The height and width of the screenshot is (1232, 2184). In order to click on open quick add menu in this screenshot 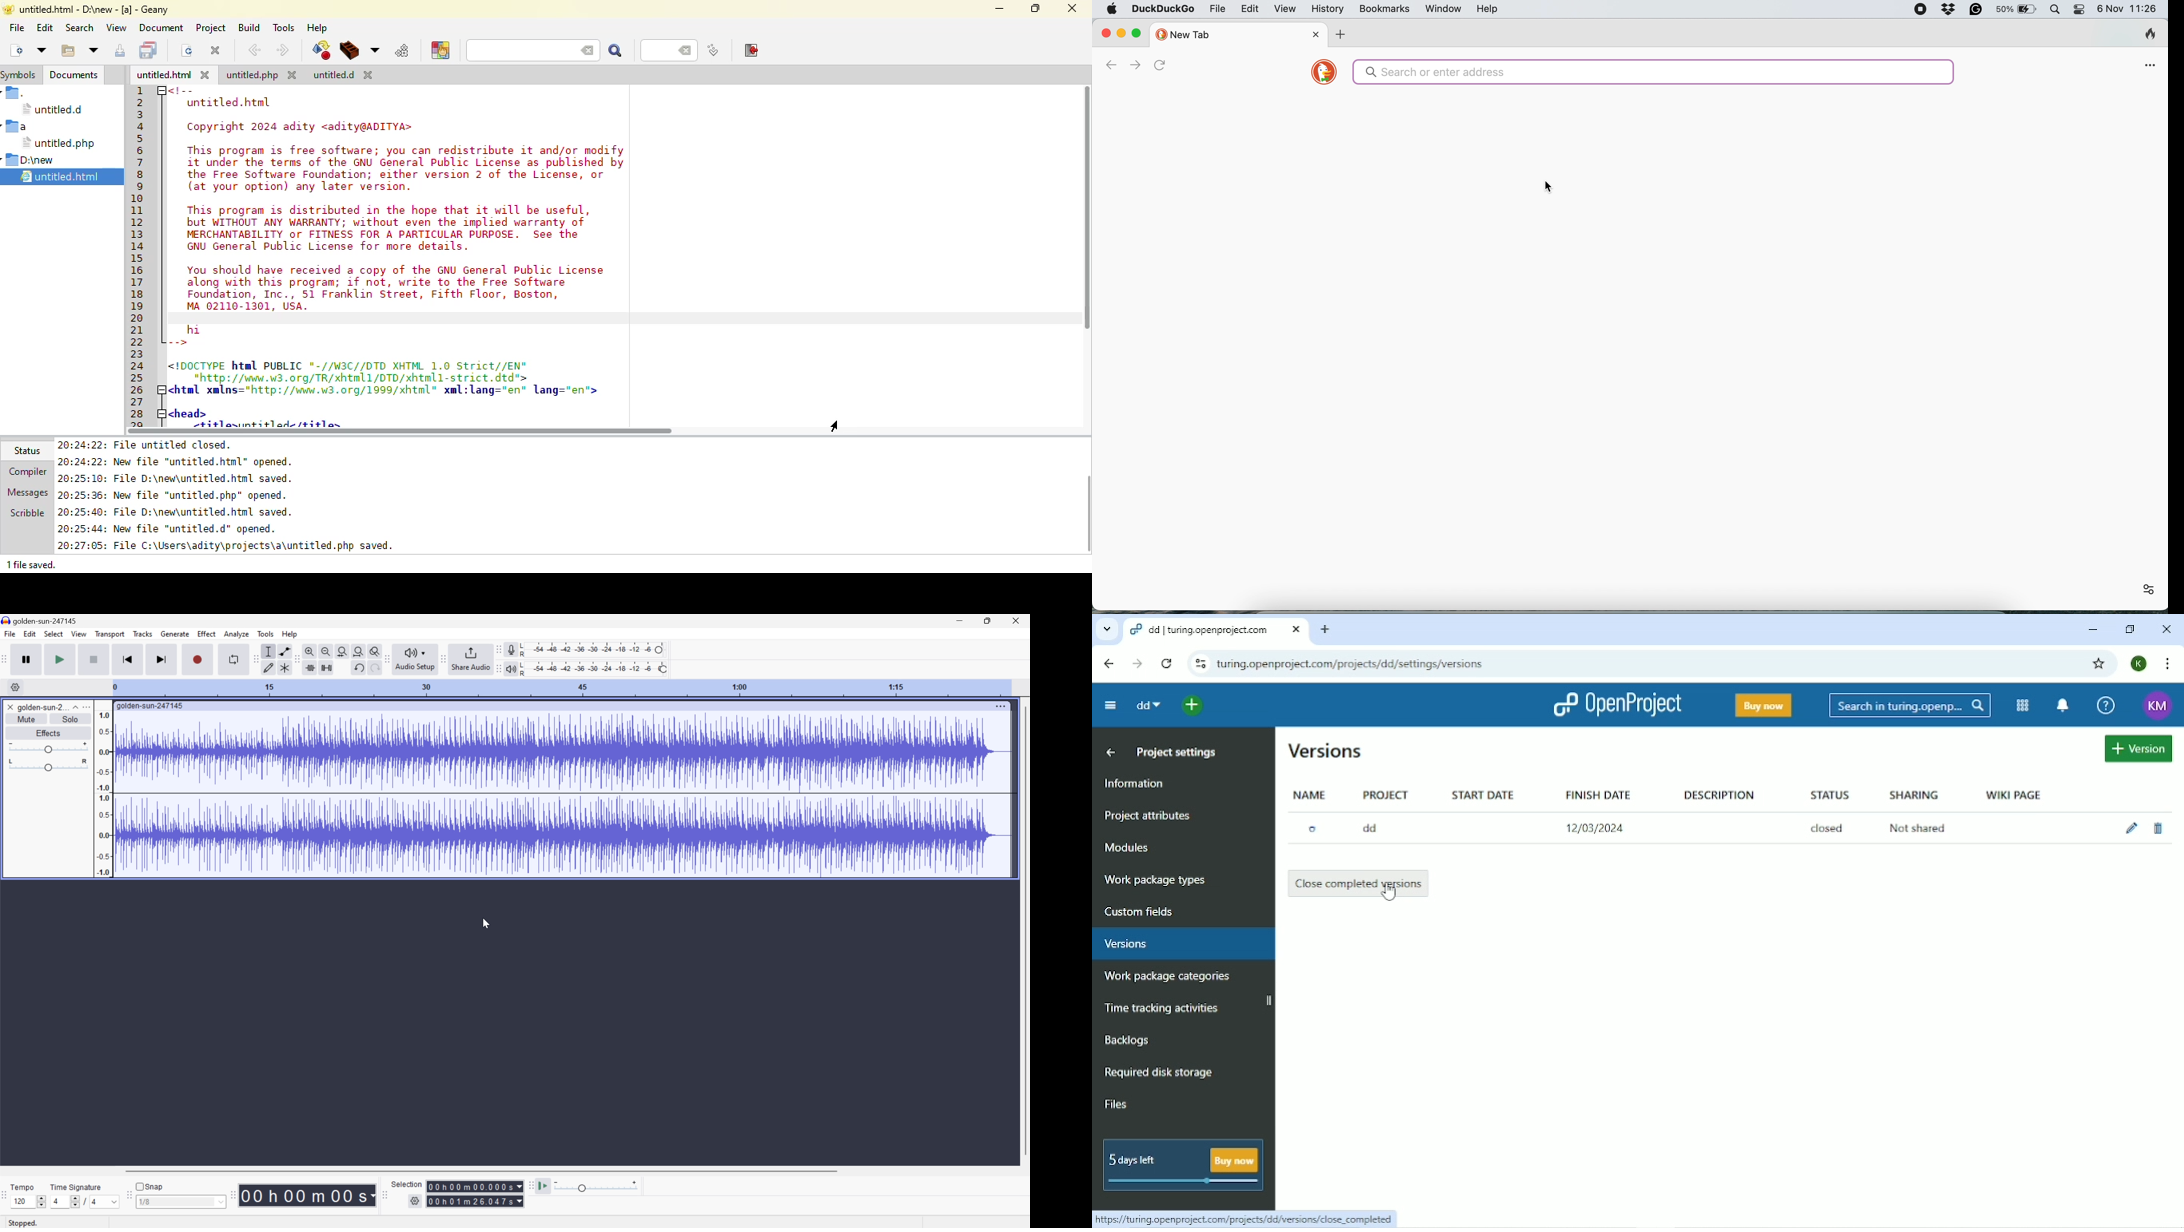, I will do `click(1192, 704)`.